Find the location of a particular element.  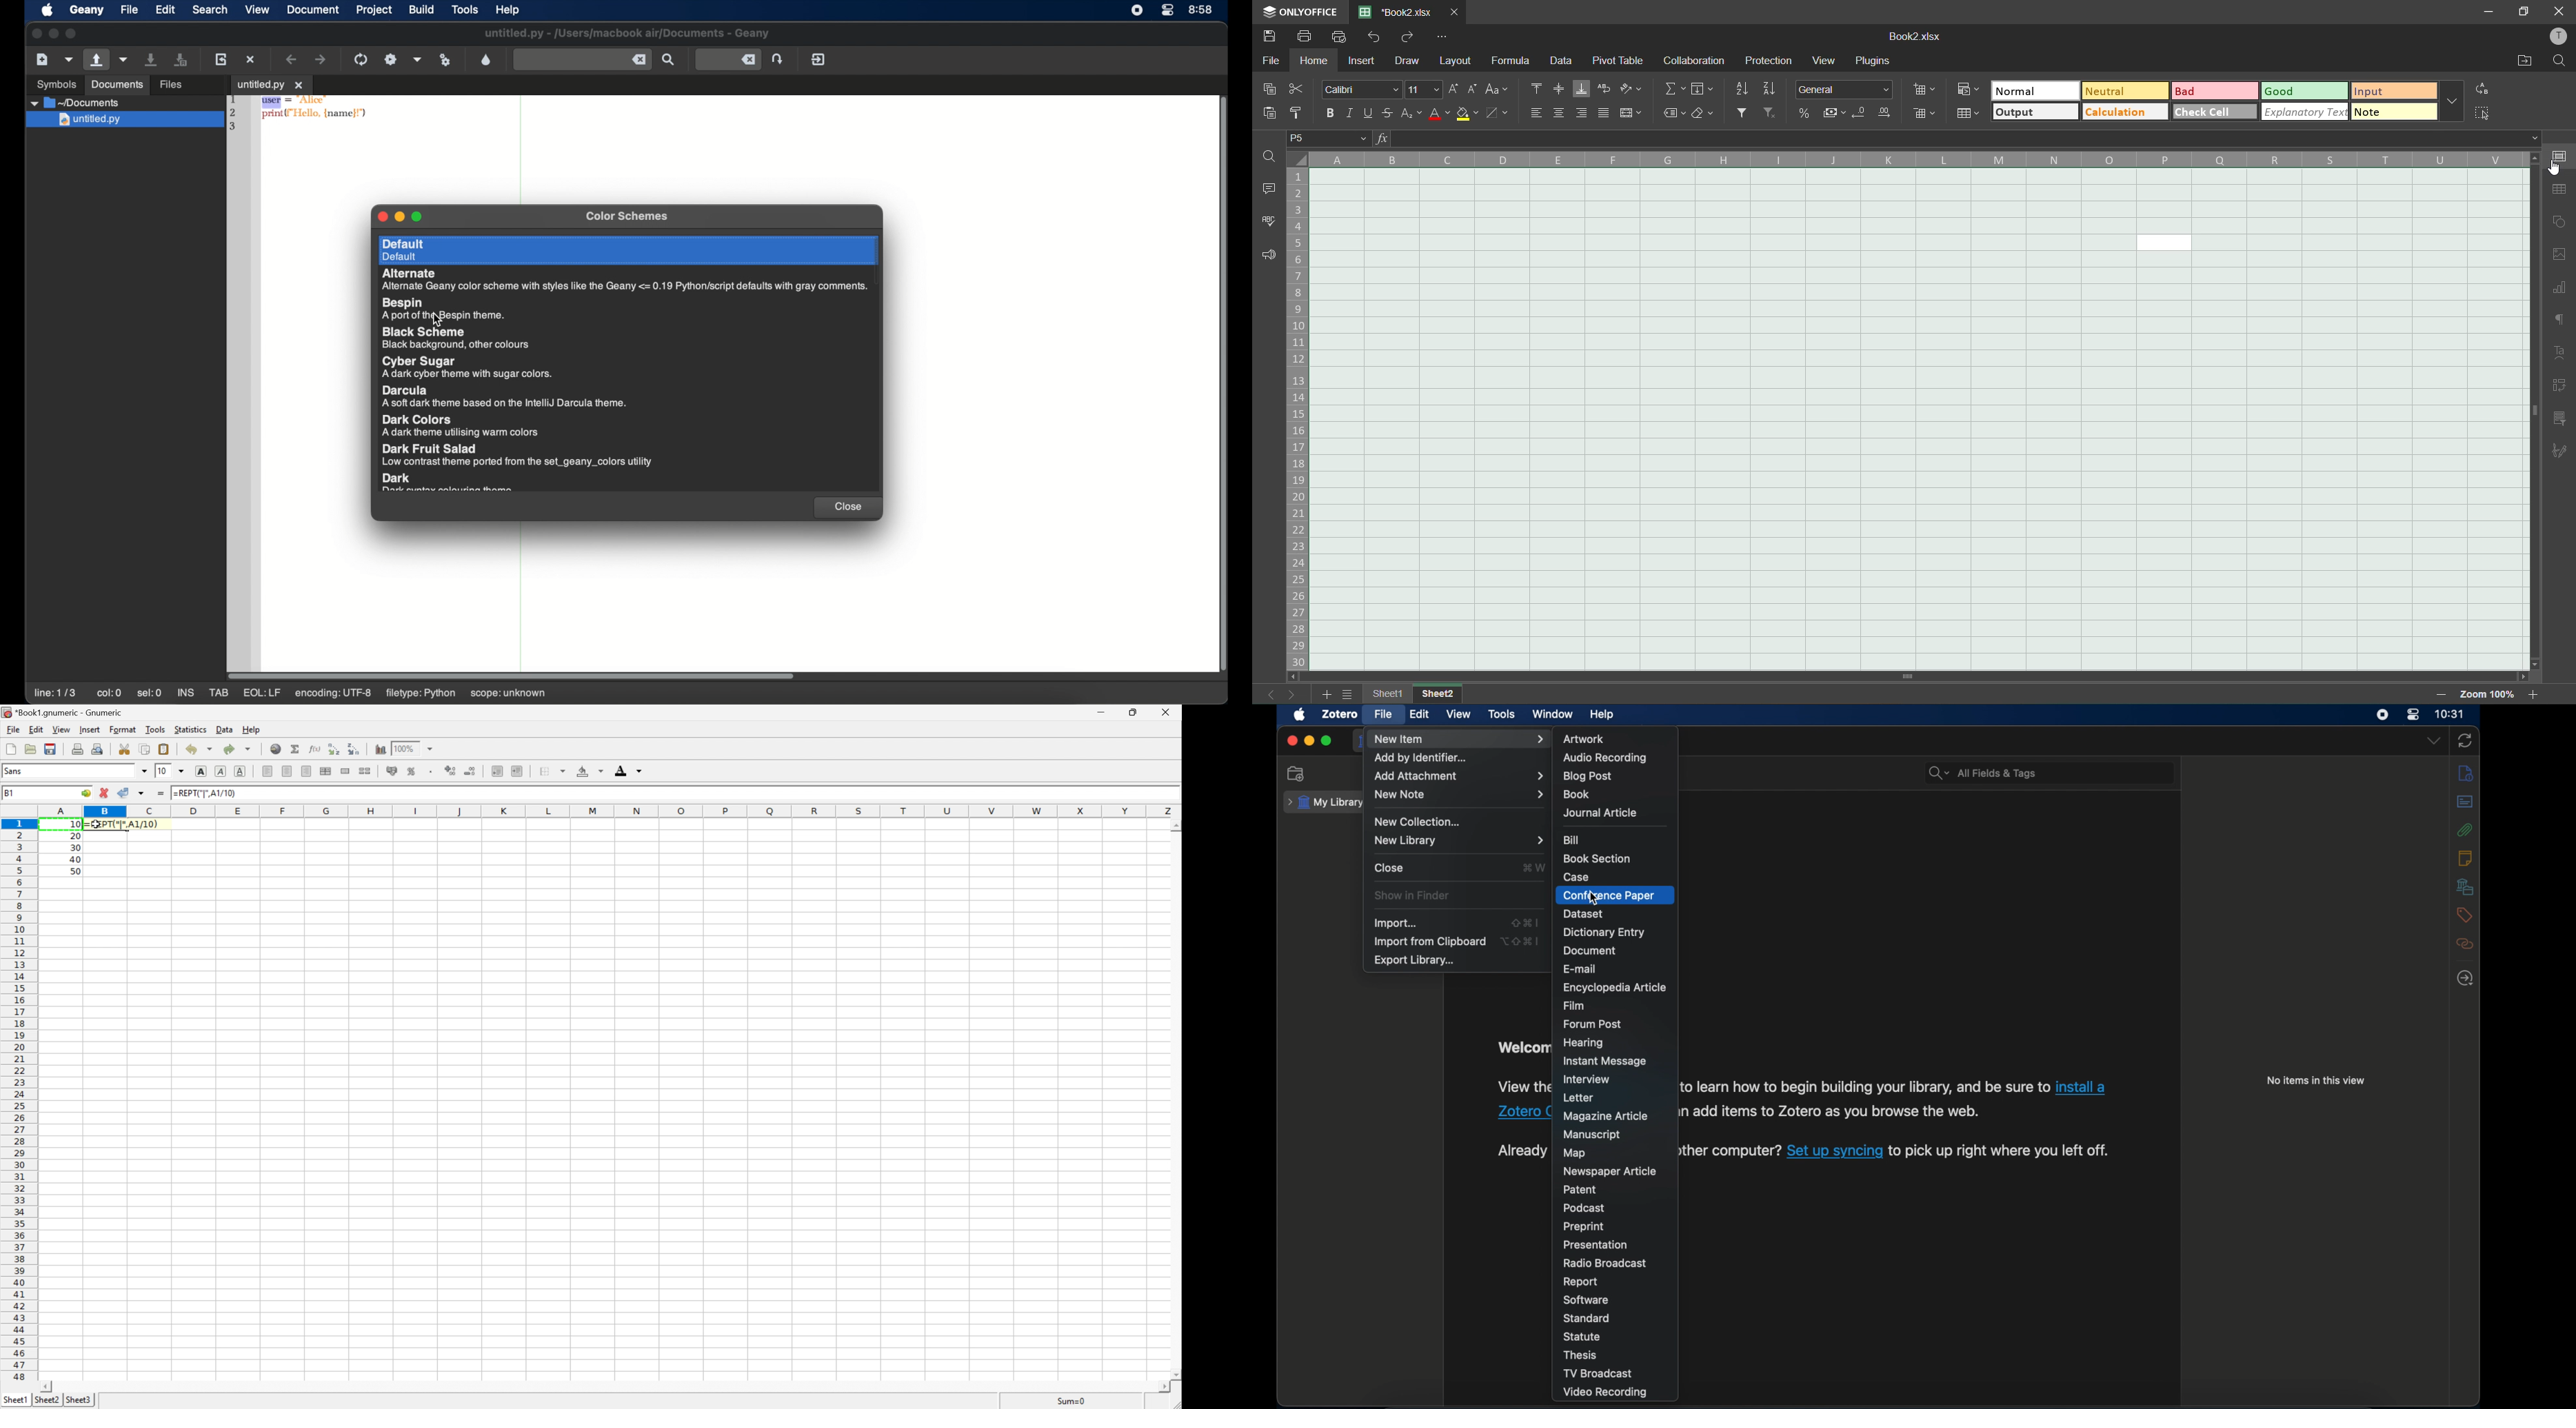

film is located at coordinates (1574, 1006).